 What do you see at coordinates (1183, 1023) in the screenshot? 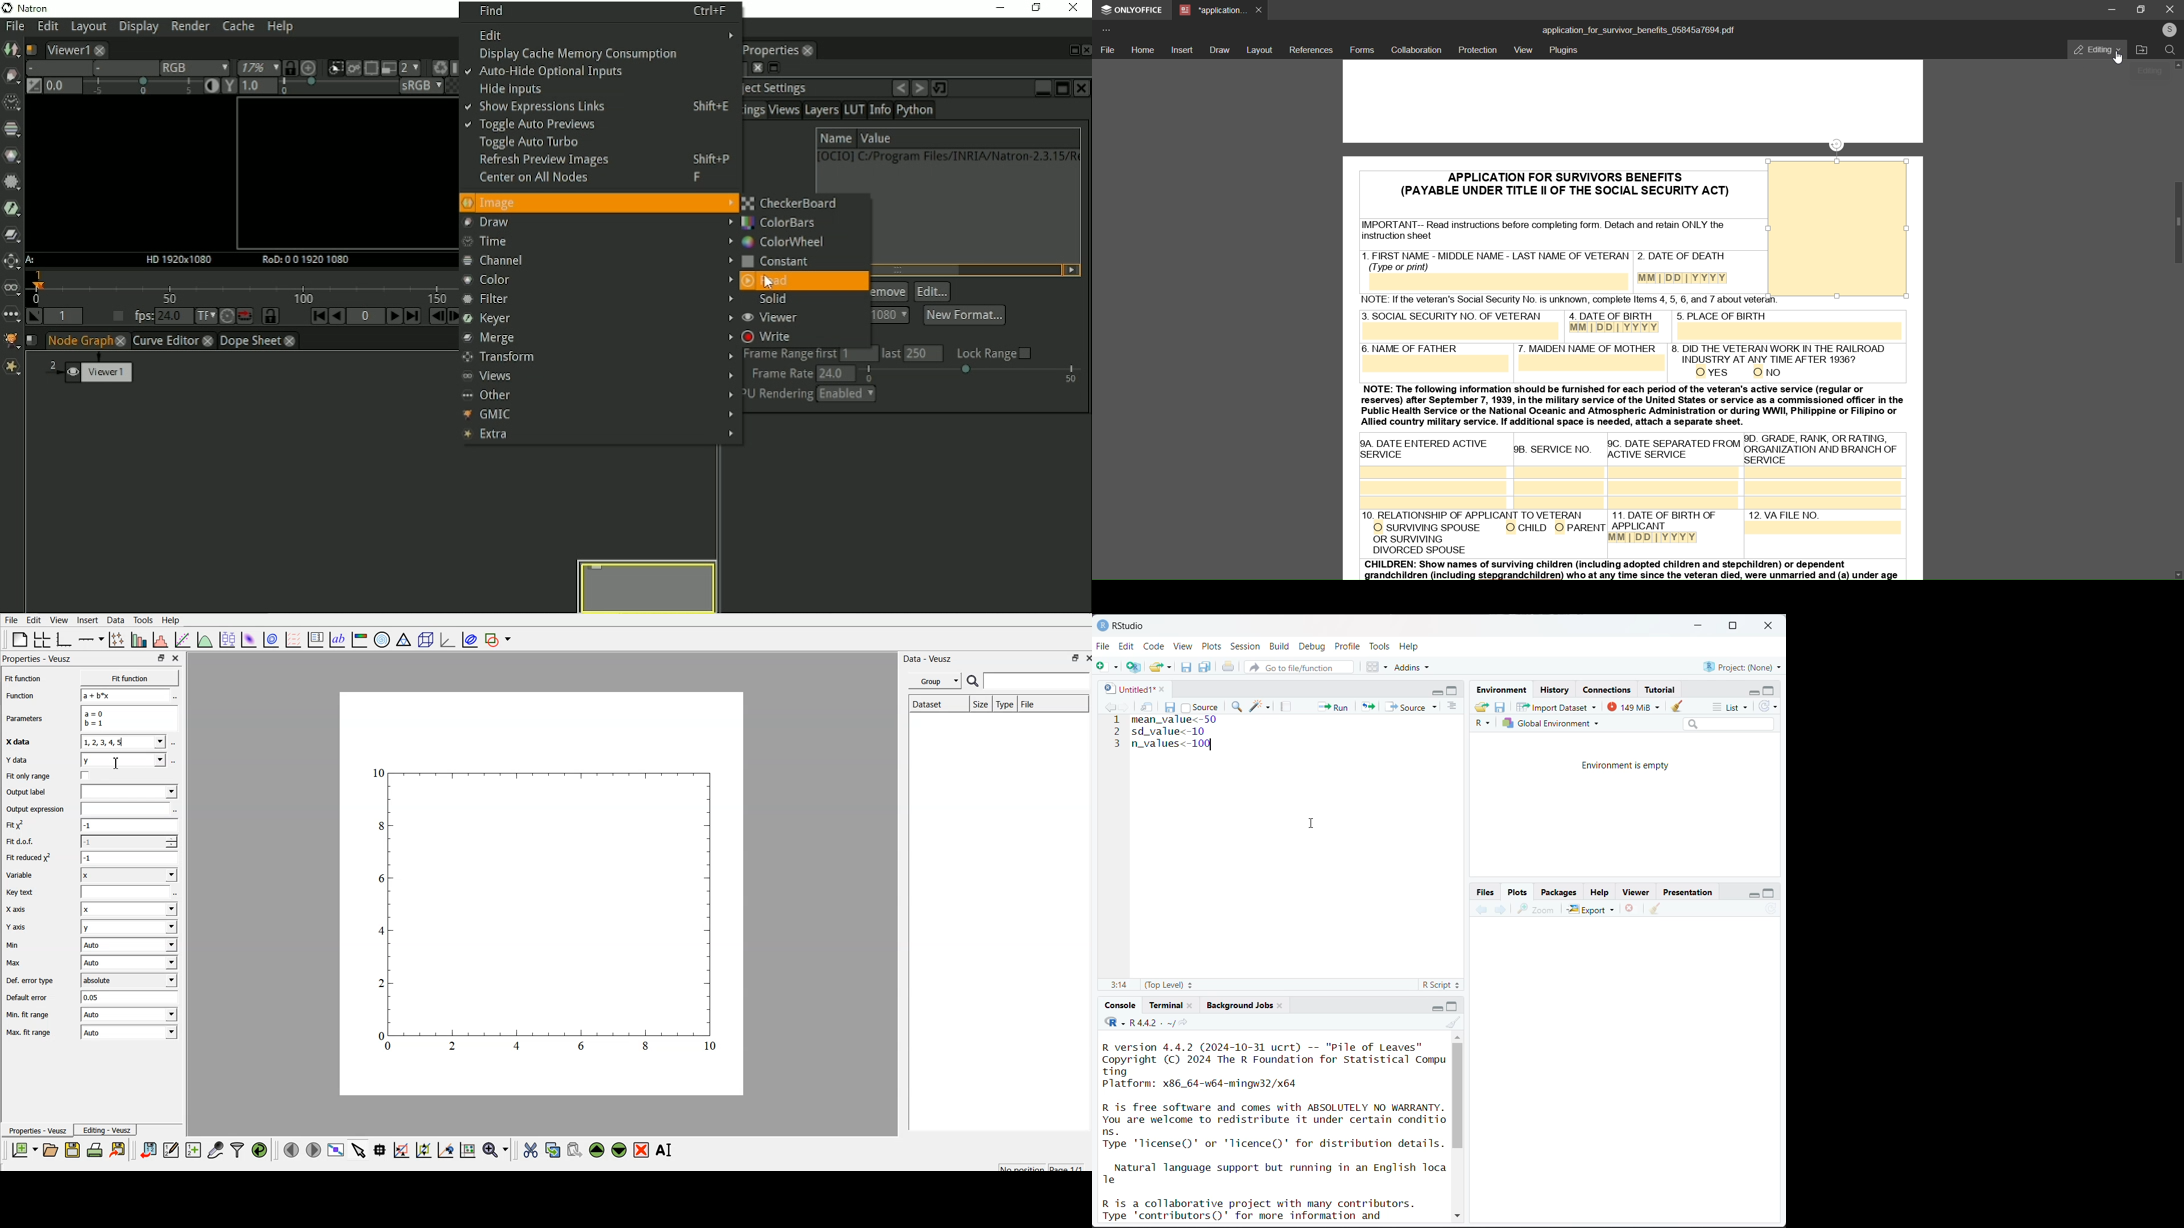
I see `view the current working directory` at bounding box center [1183, 1023].